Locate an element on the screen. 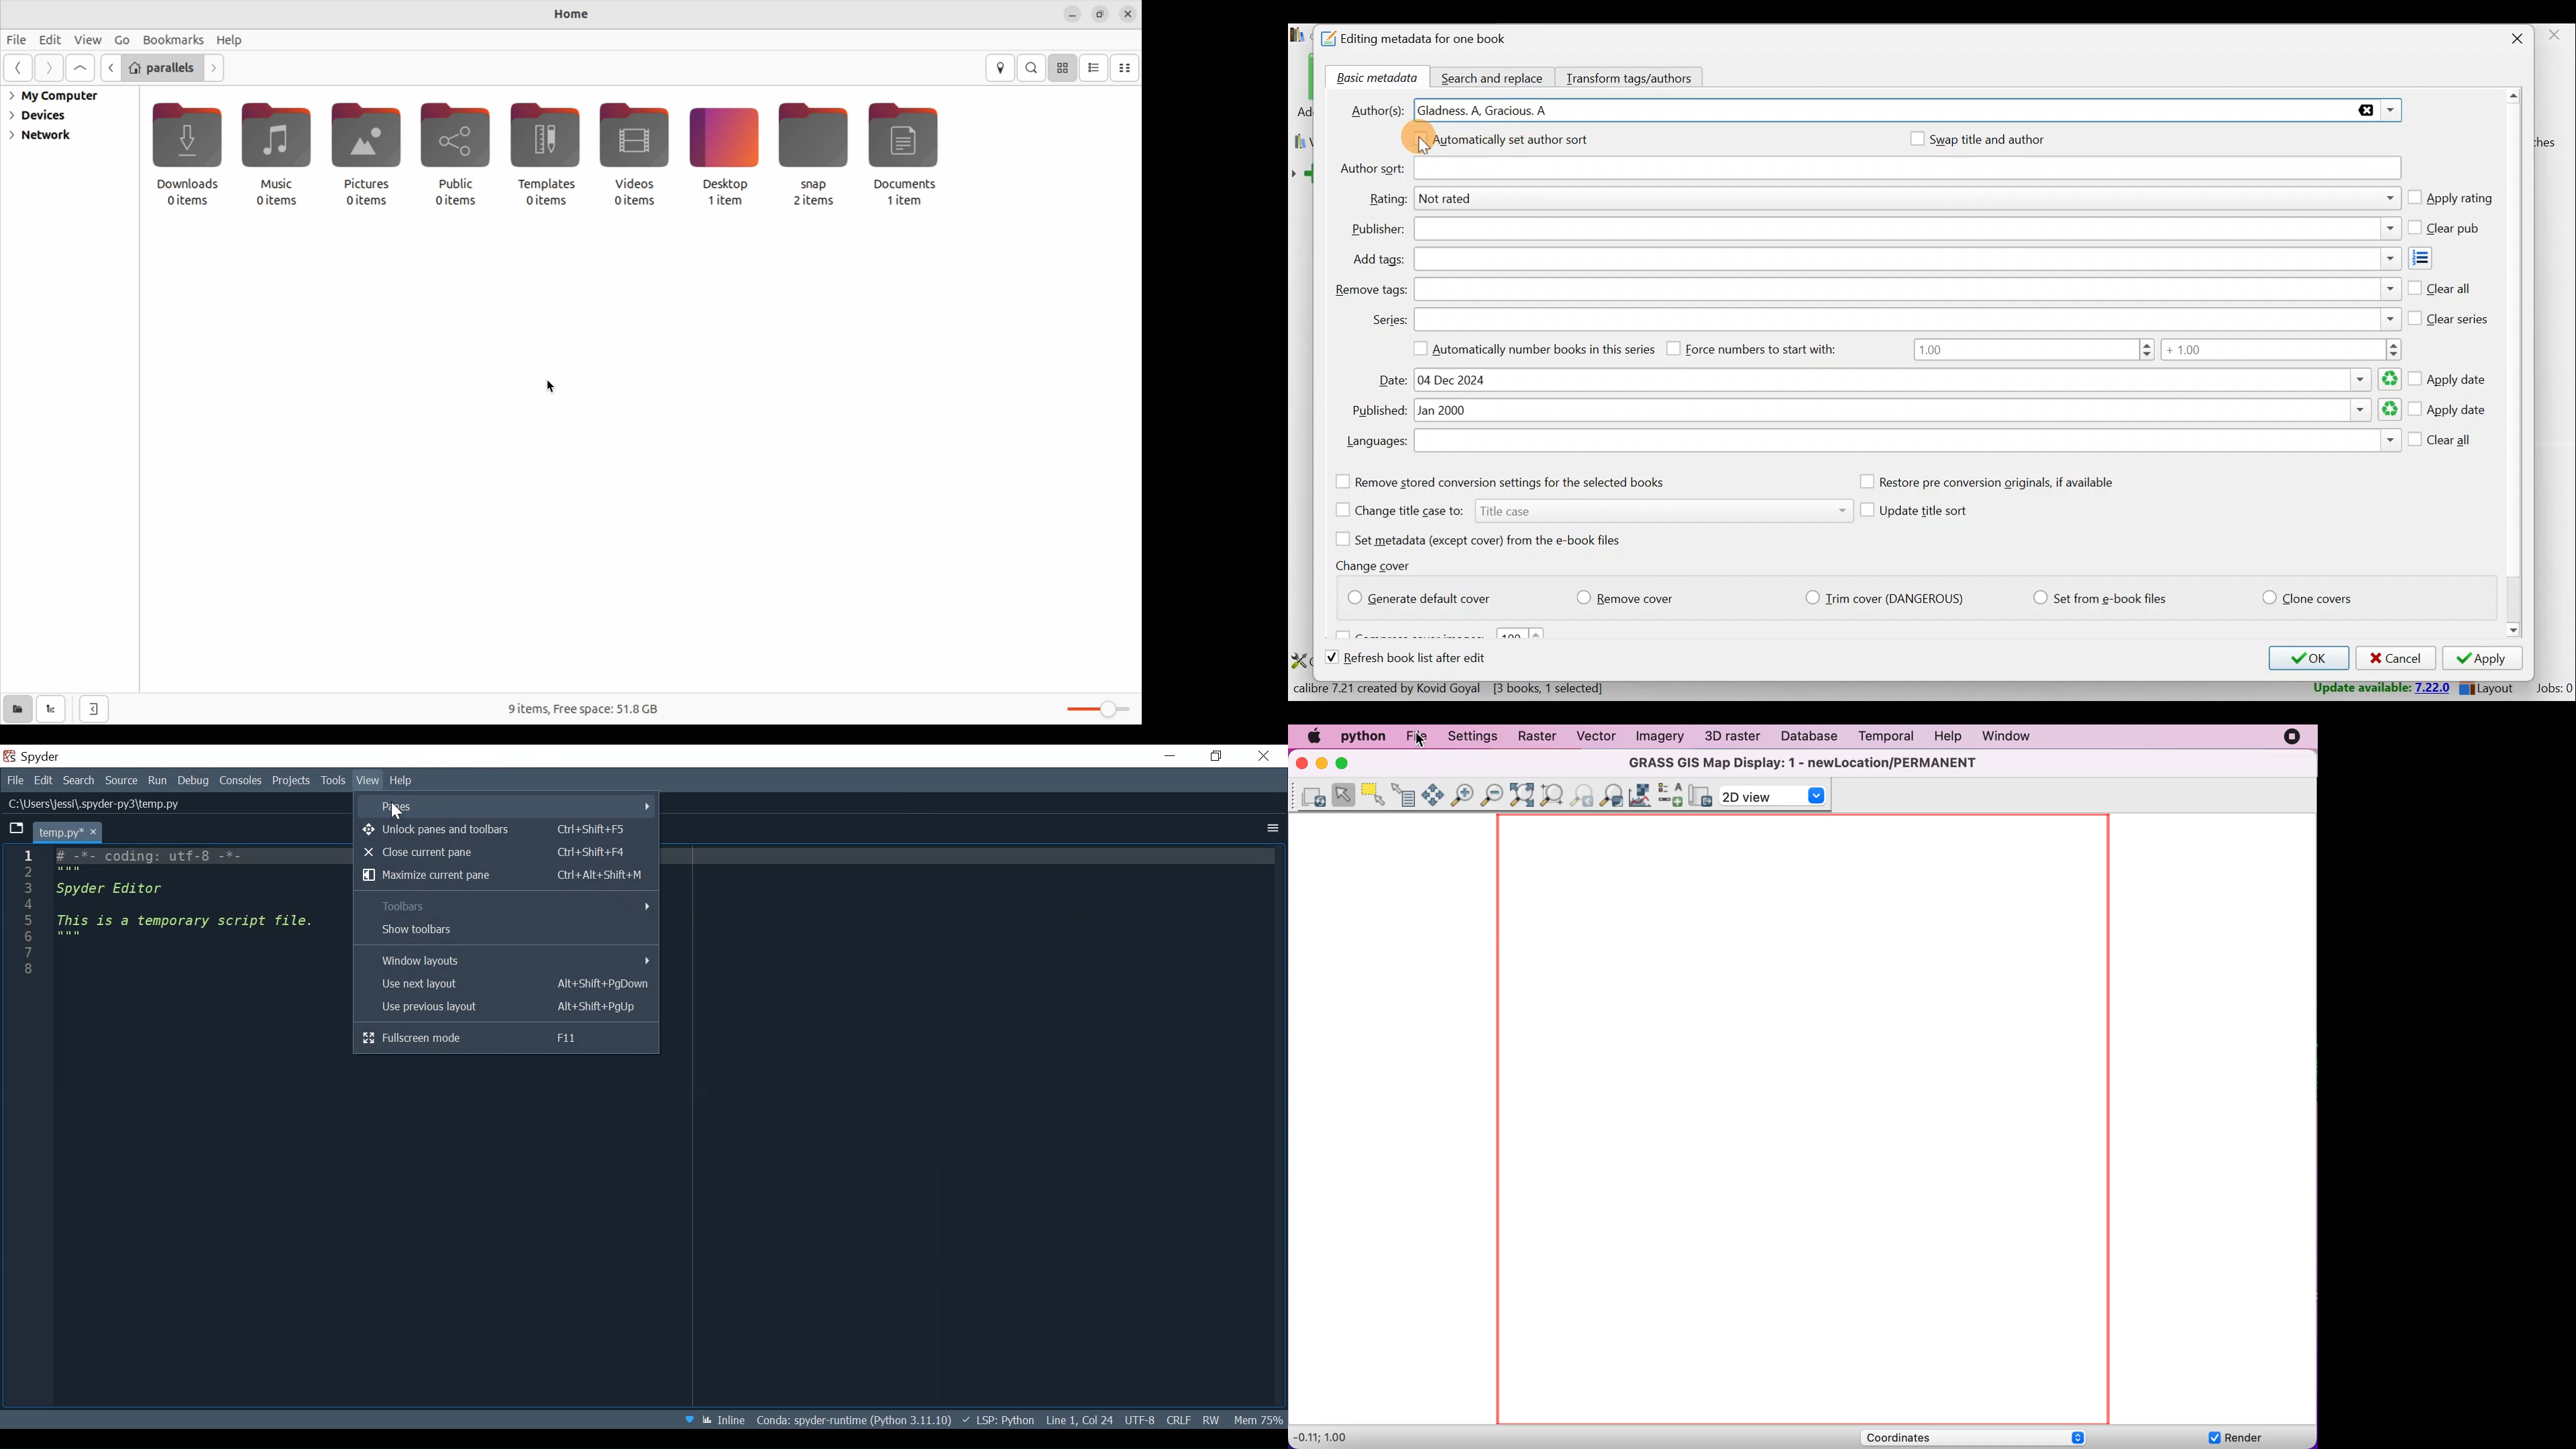 The width and height of the screenshot is (2576, 1456). Rating is located at coordinates (1910, 201).